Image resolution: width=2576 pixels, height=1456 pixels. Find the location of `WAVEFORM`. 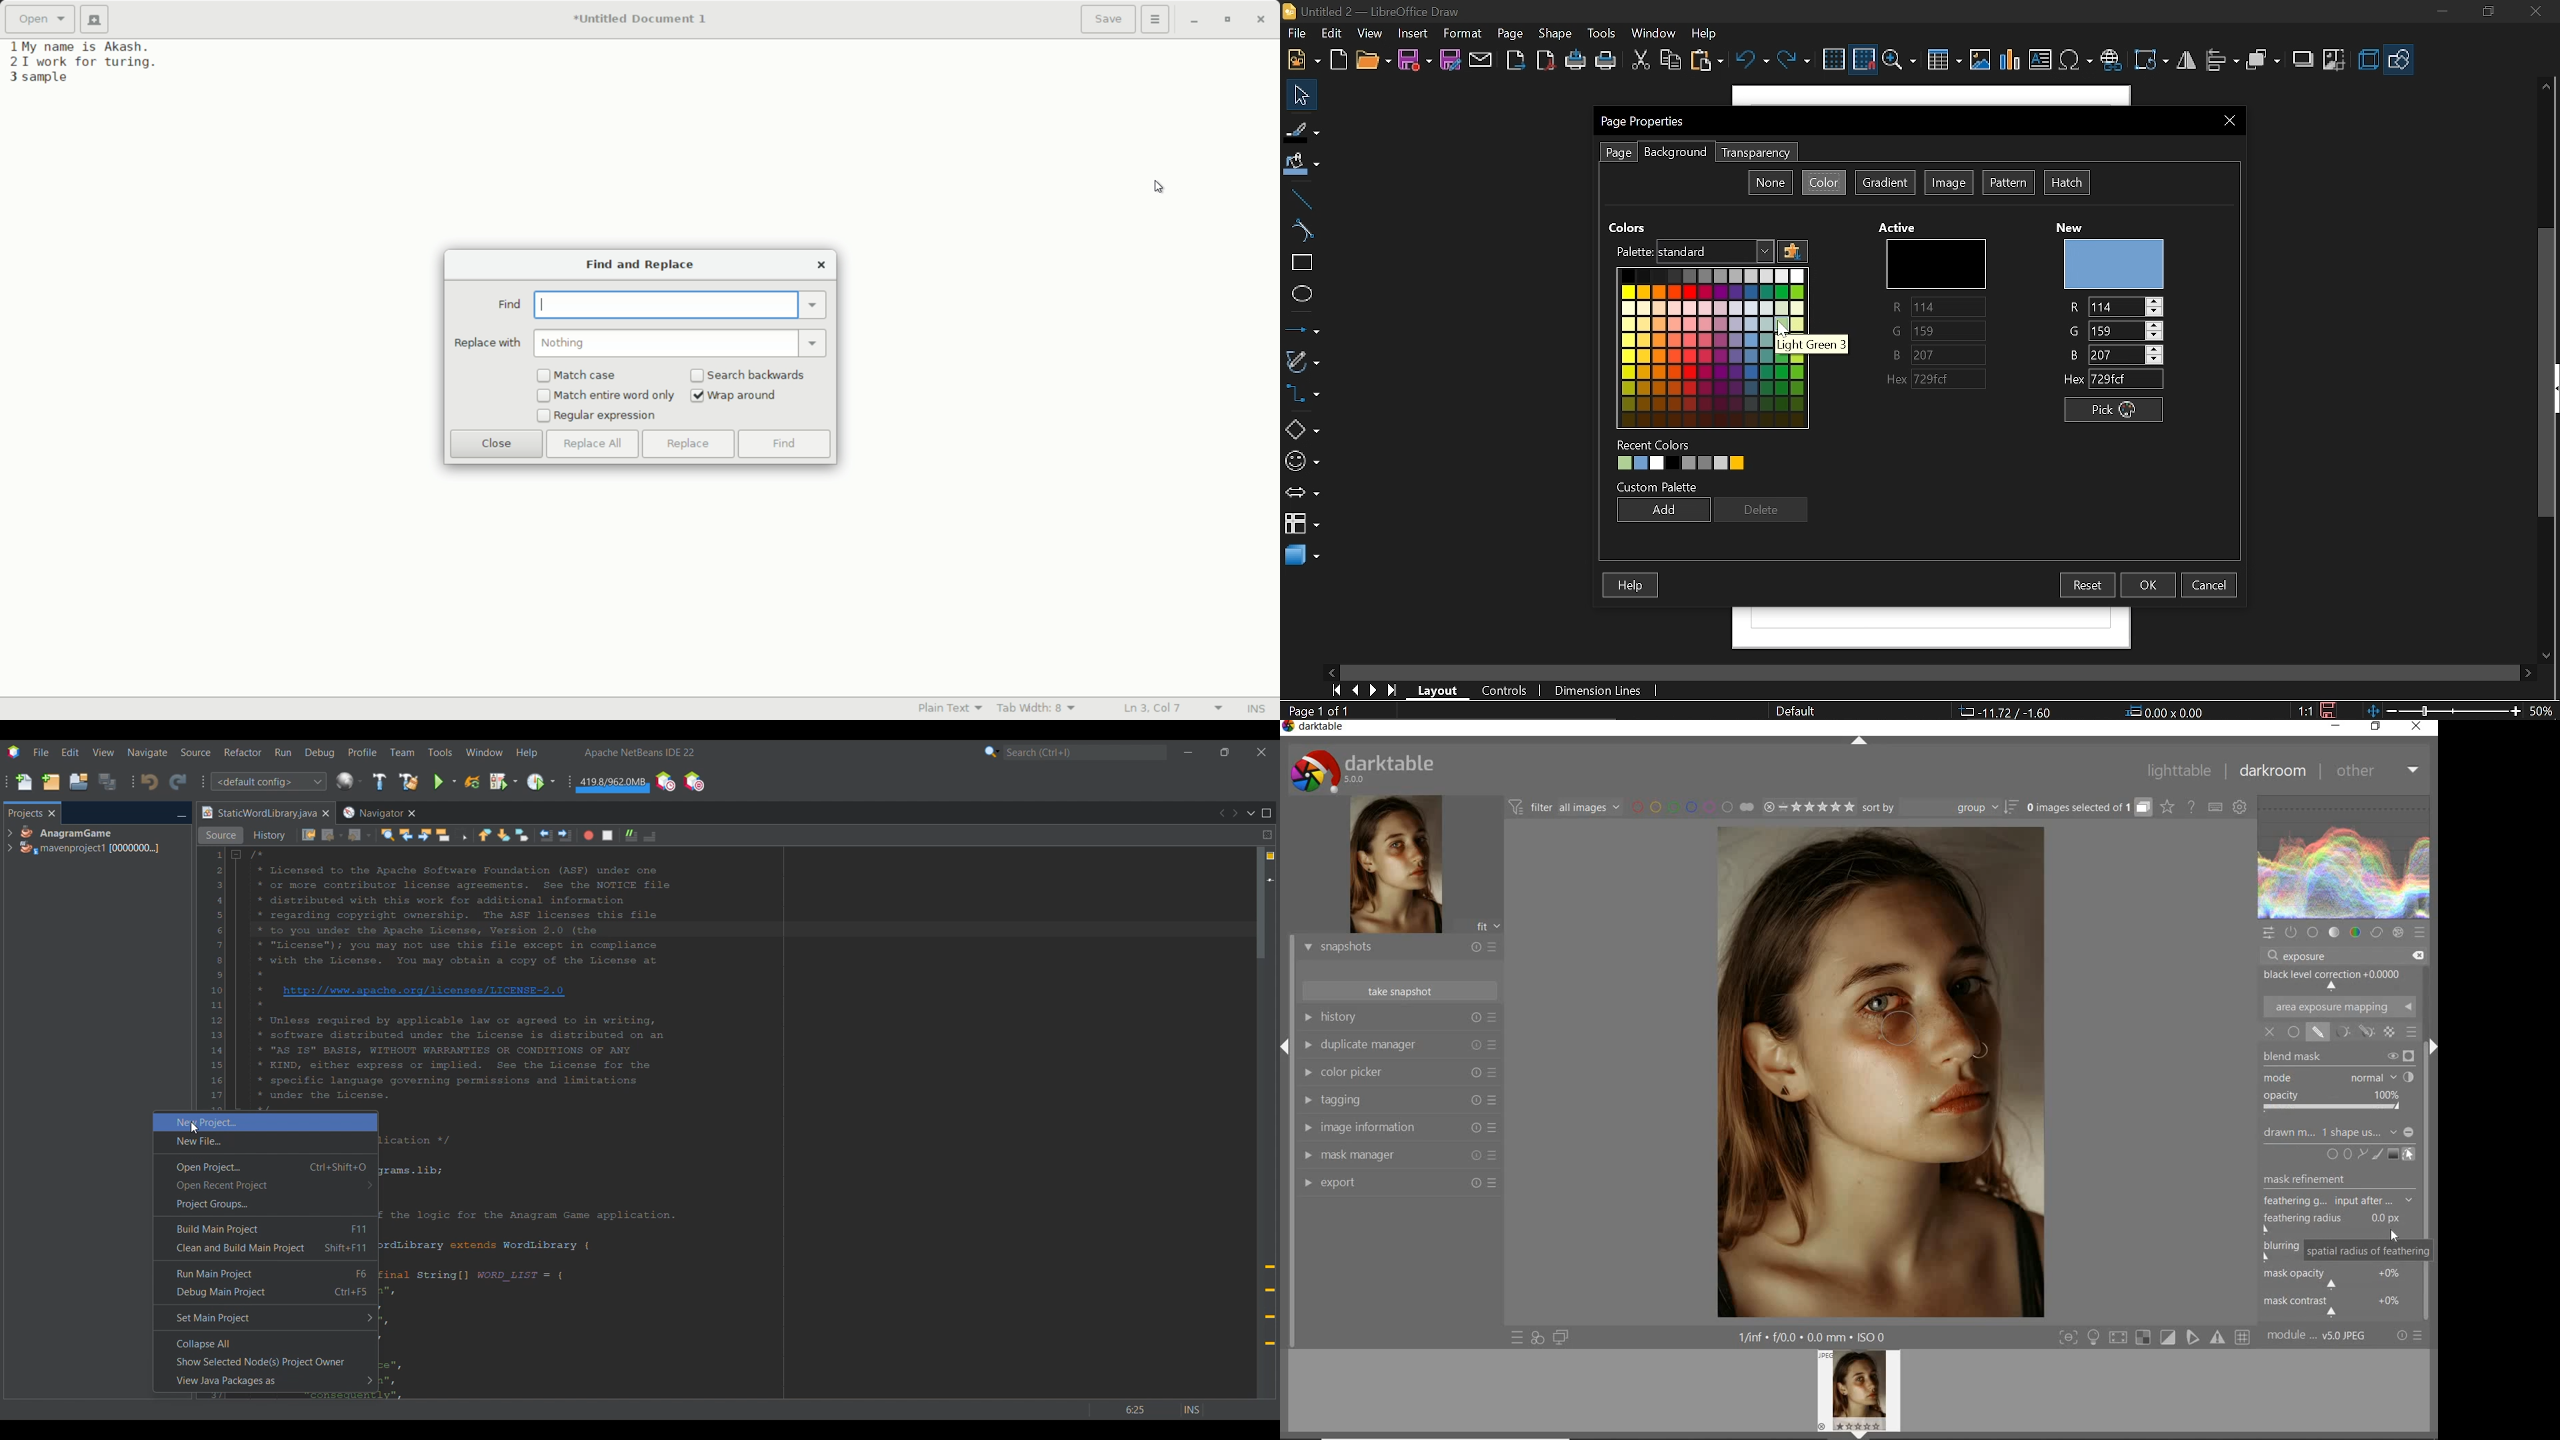

WAVEFORM is located at coordinates (2344, 857).